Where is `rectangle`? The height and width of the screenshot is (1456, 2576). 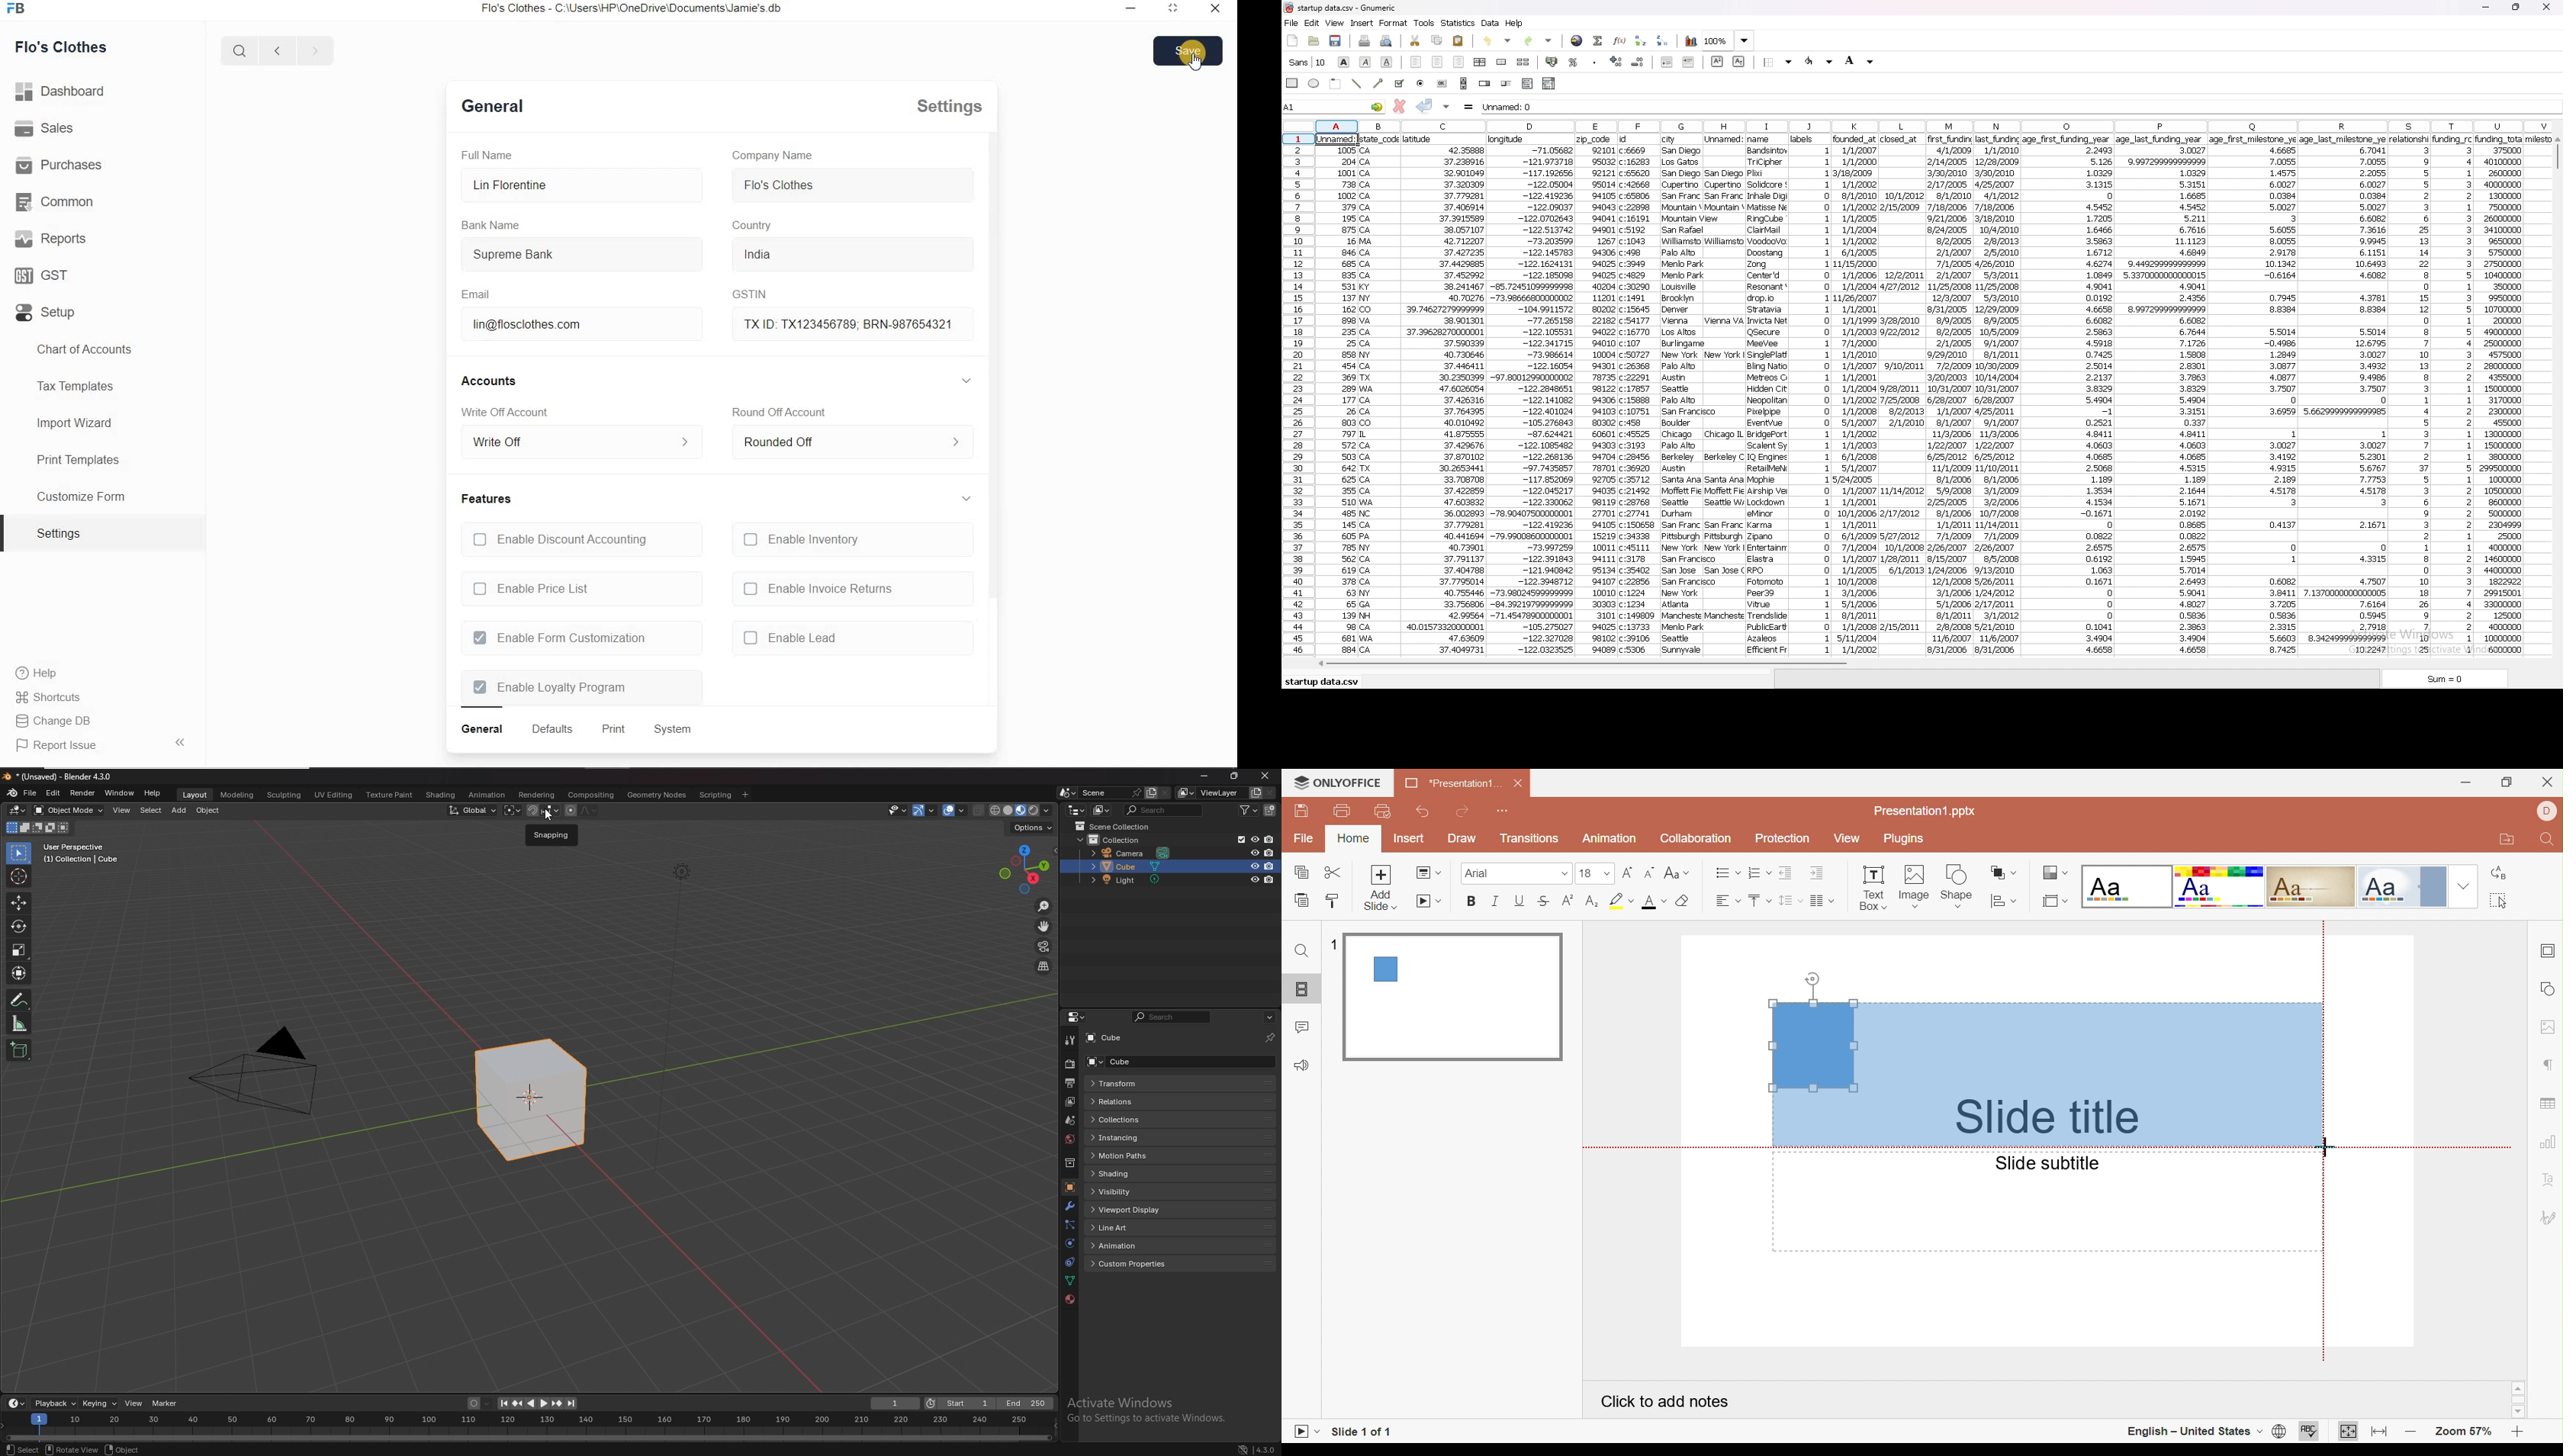
rectangle is located at coordinates (1336, 84).